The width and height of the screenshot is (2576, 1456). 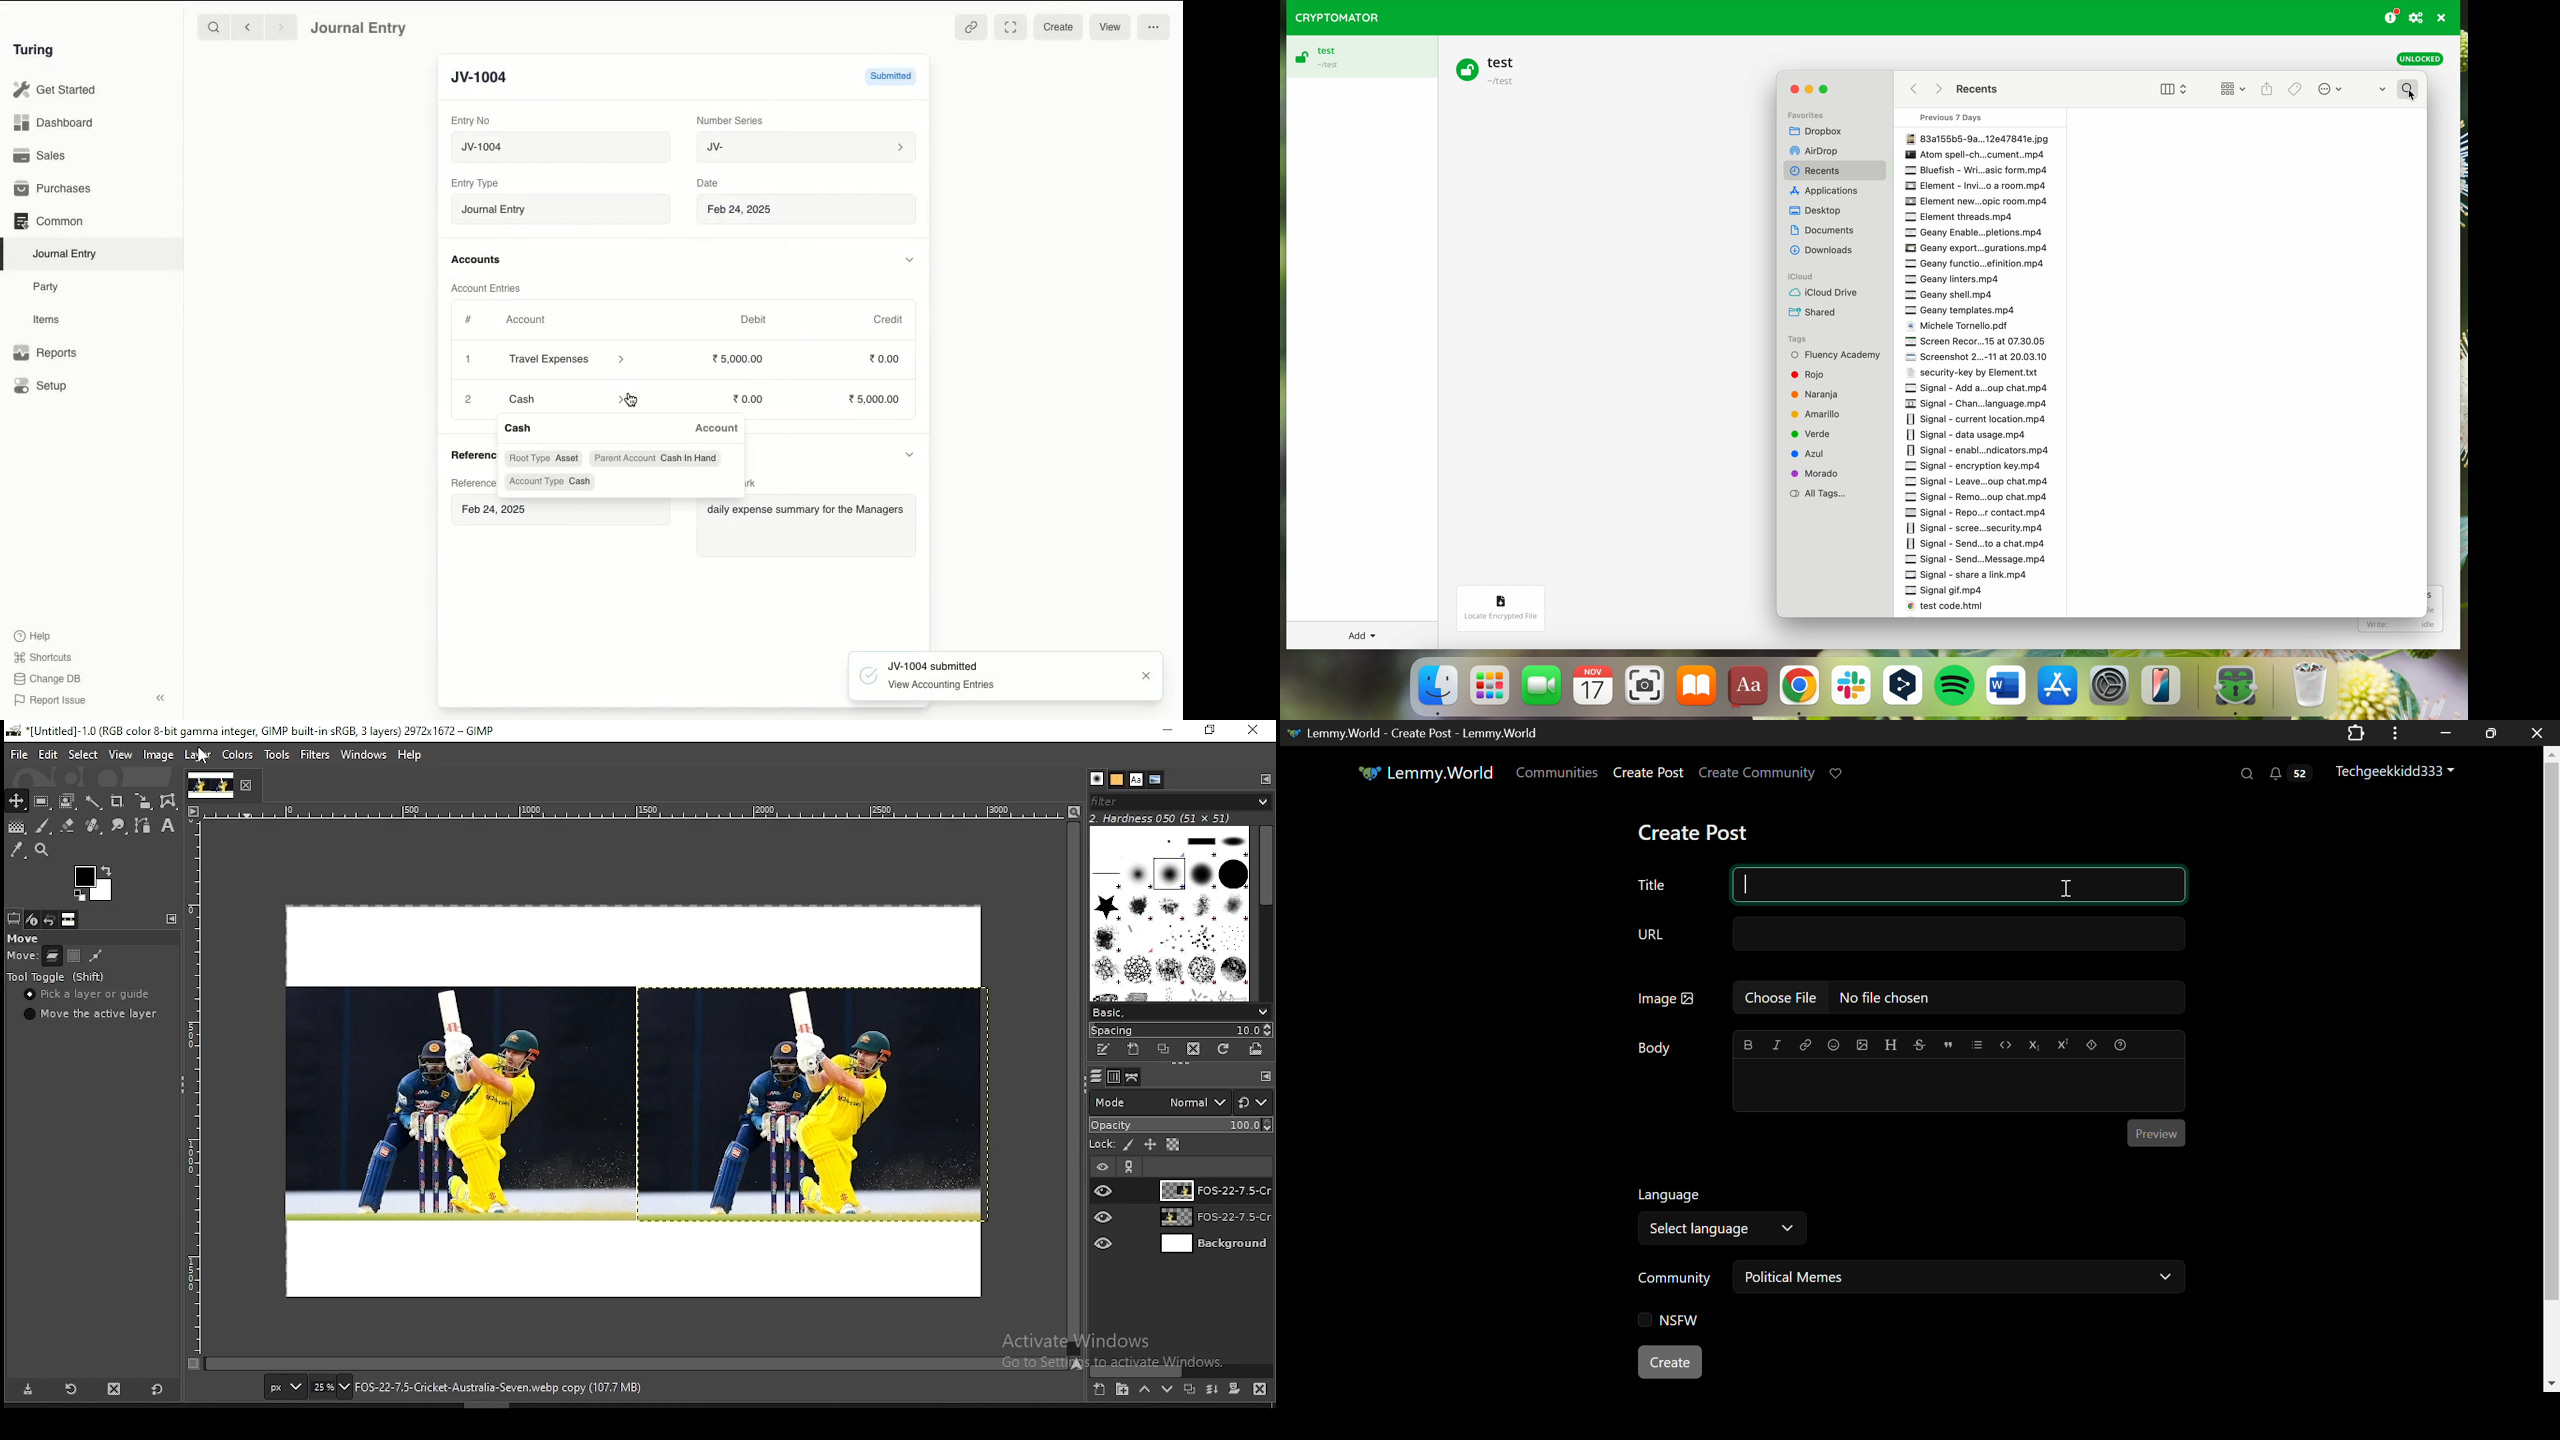 I want to click on Turing, so click(x=37, y=51).